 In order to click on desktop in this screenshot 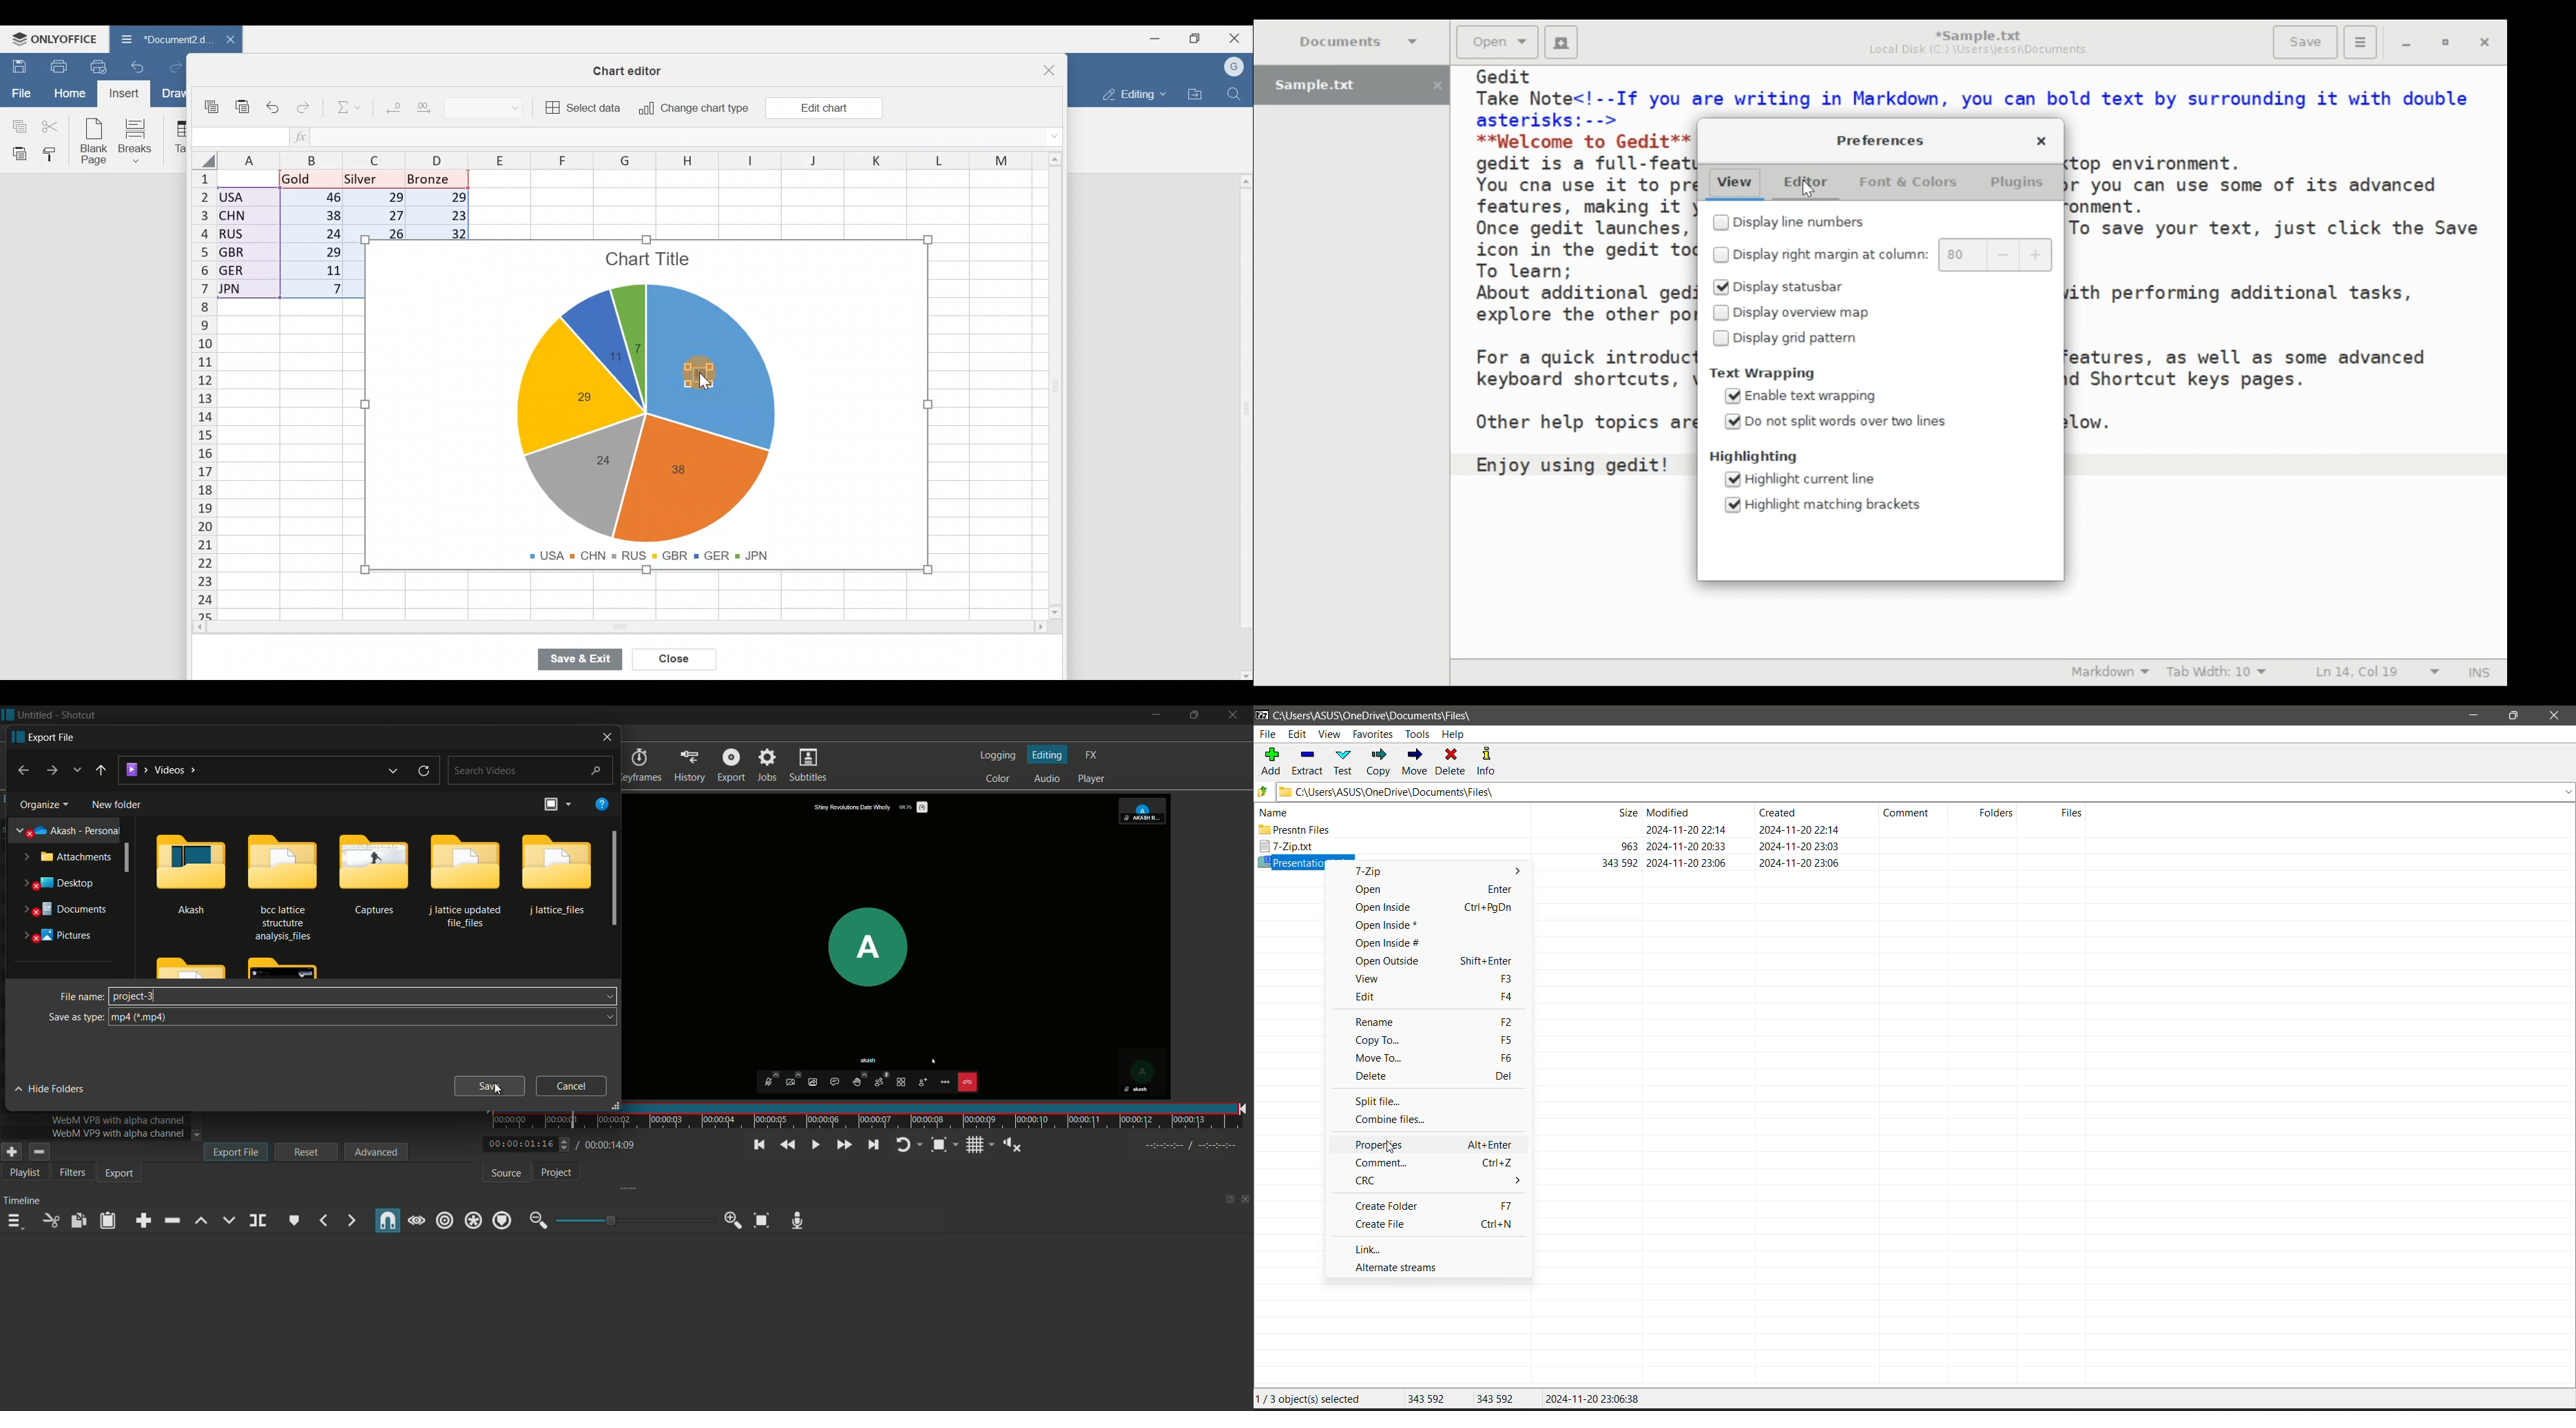, I will do `click(61, 883)`.